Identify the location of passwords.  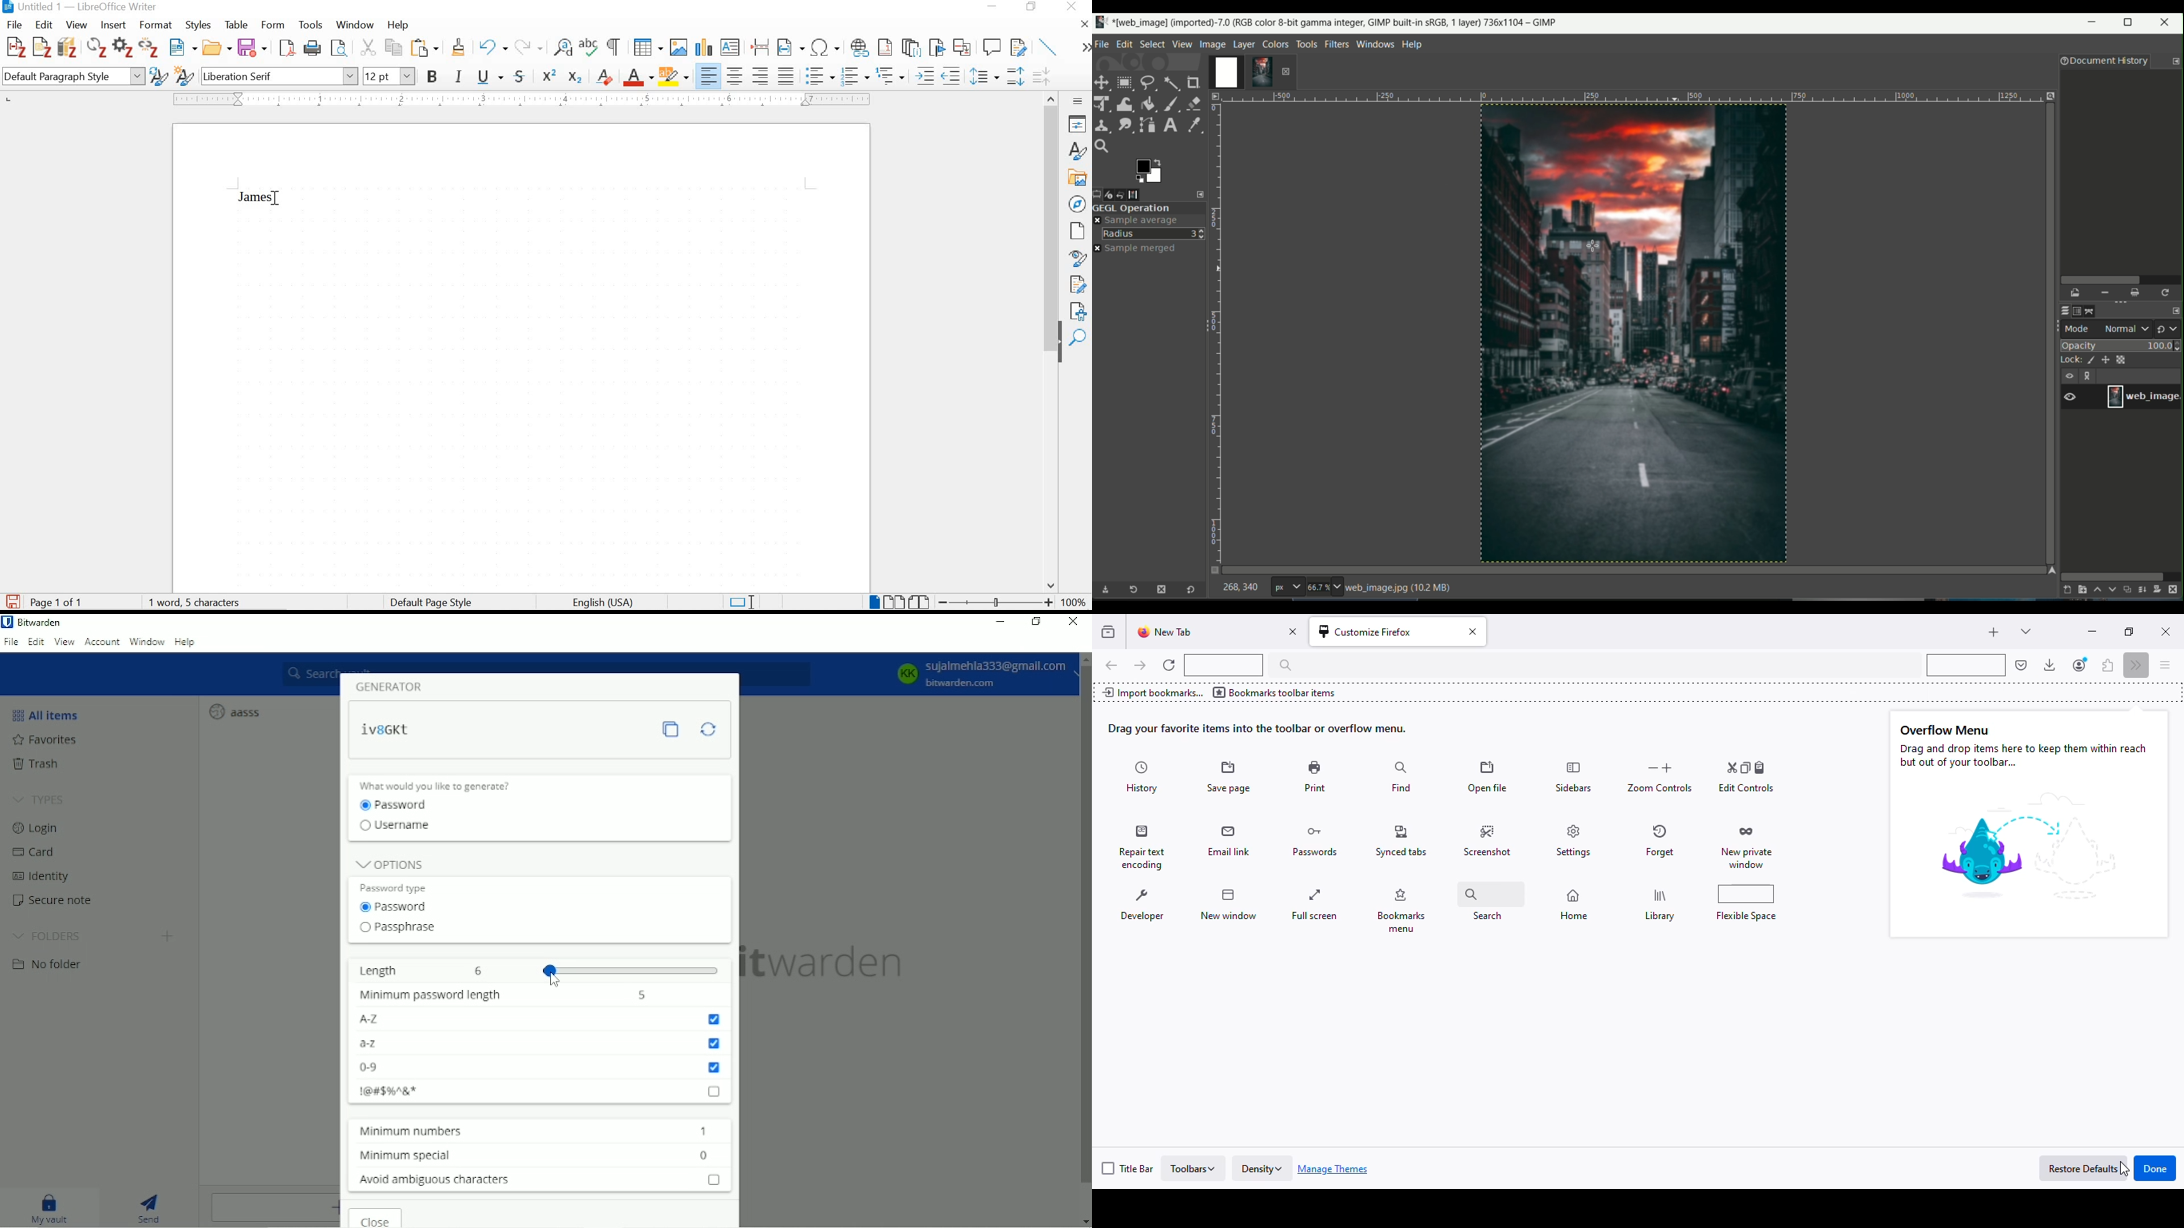
(1315, 841).